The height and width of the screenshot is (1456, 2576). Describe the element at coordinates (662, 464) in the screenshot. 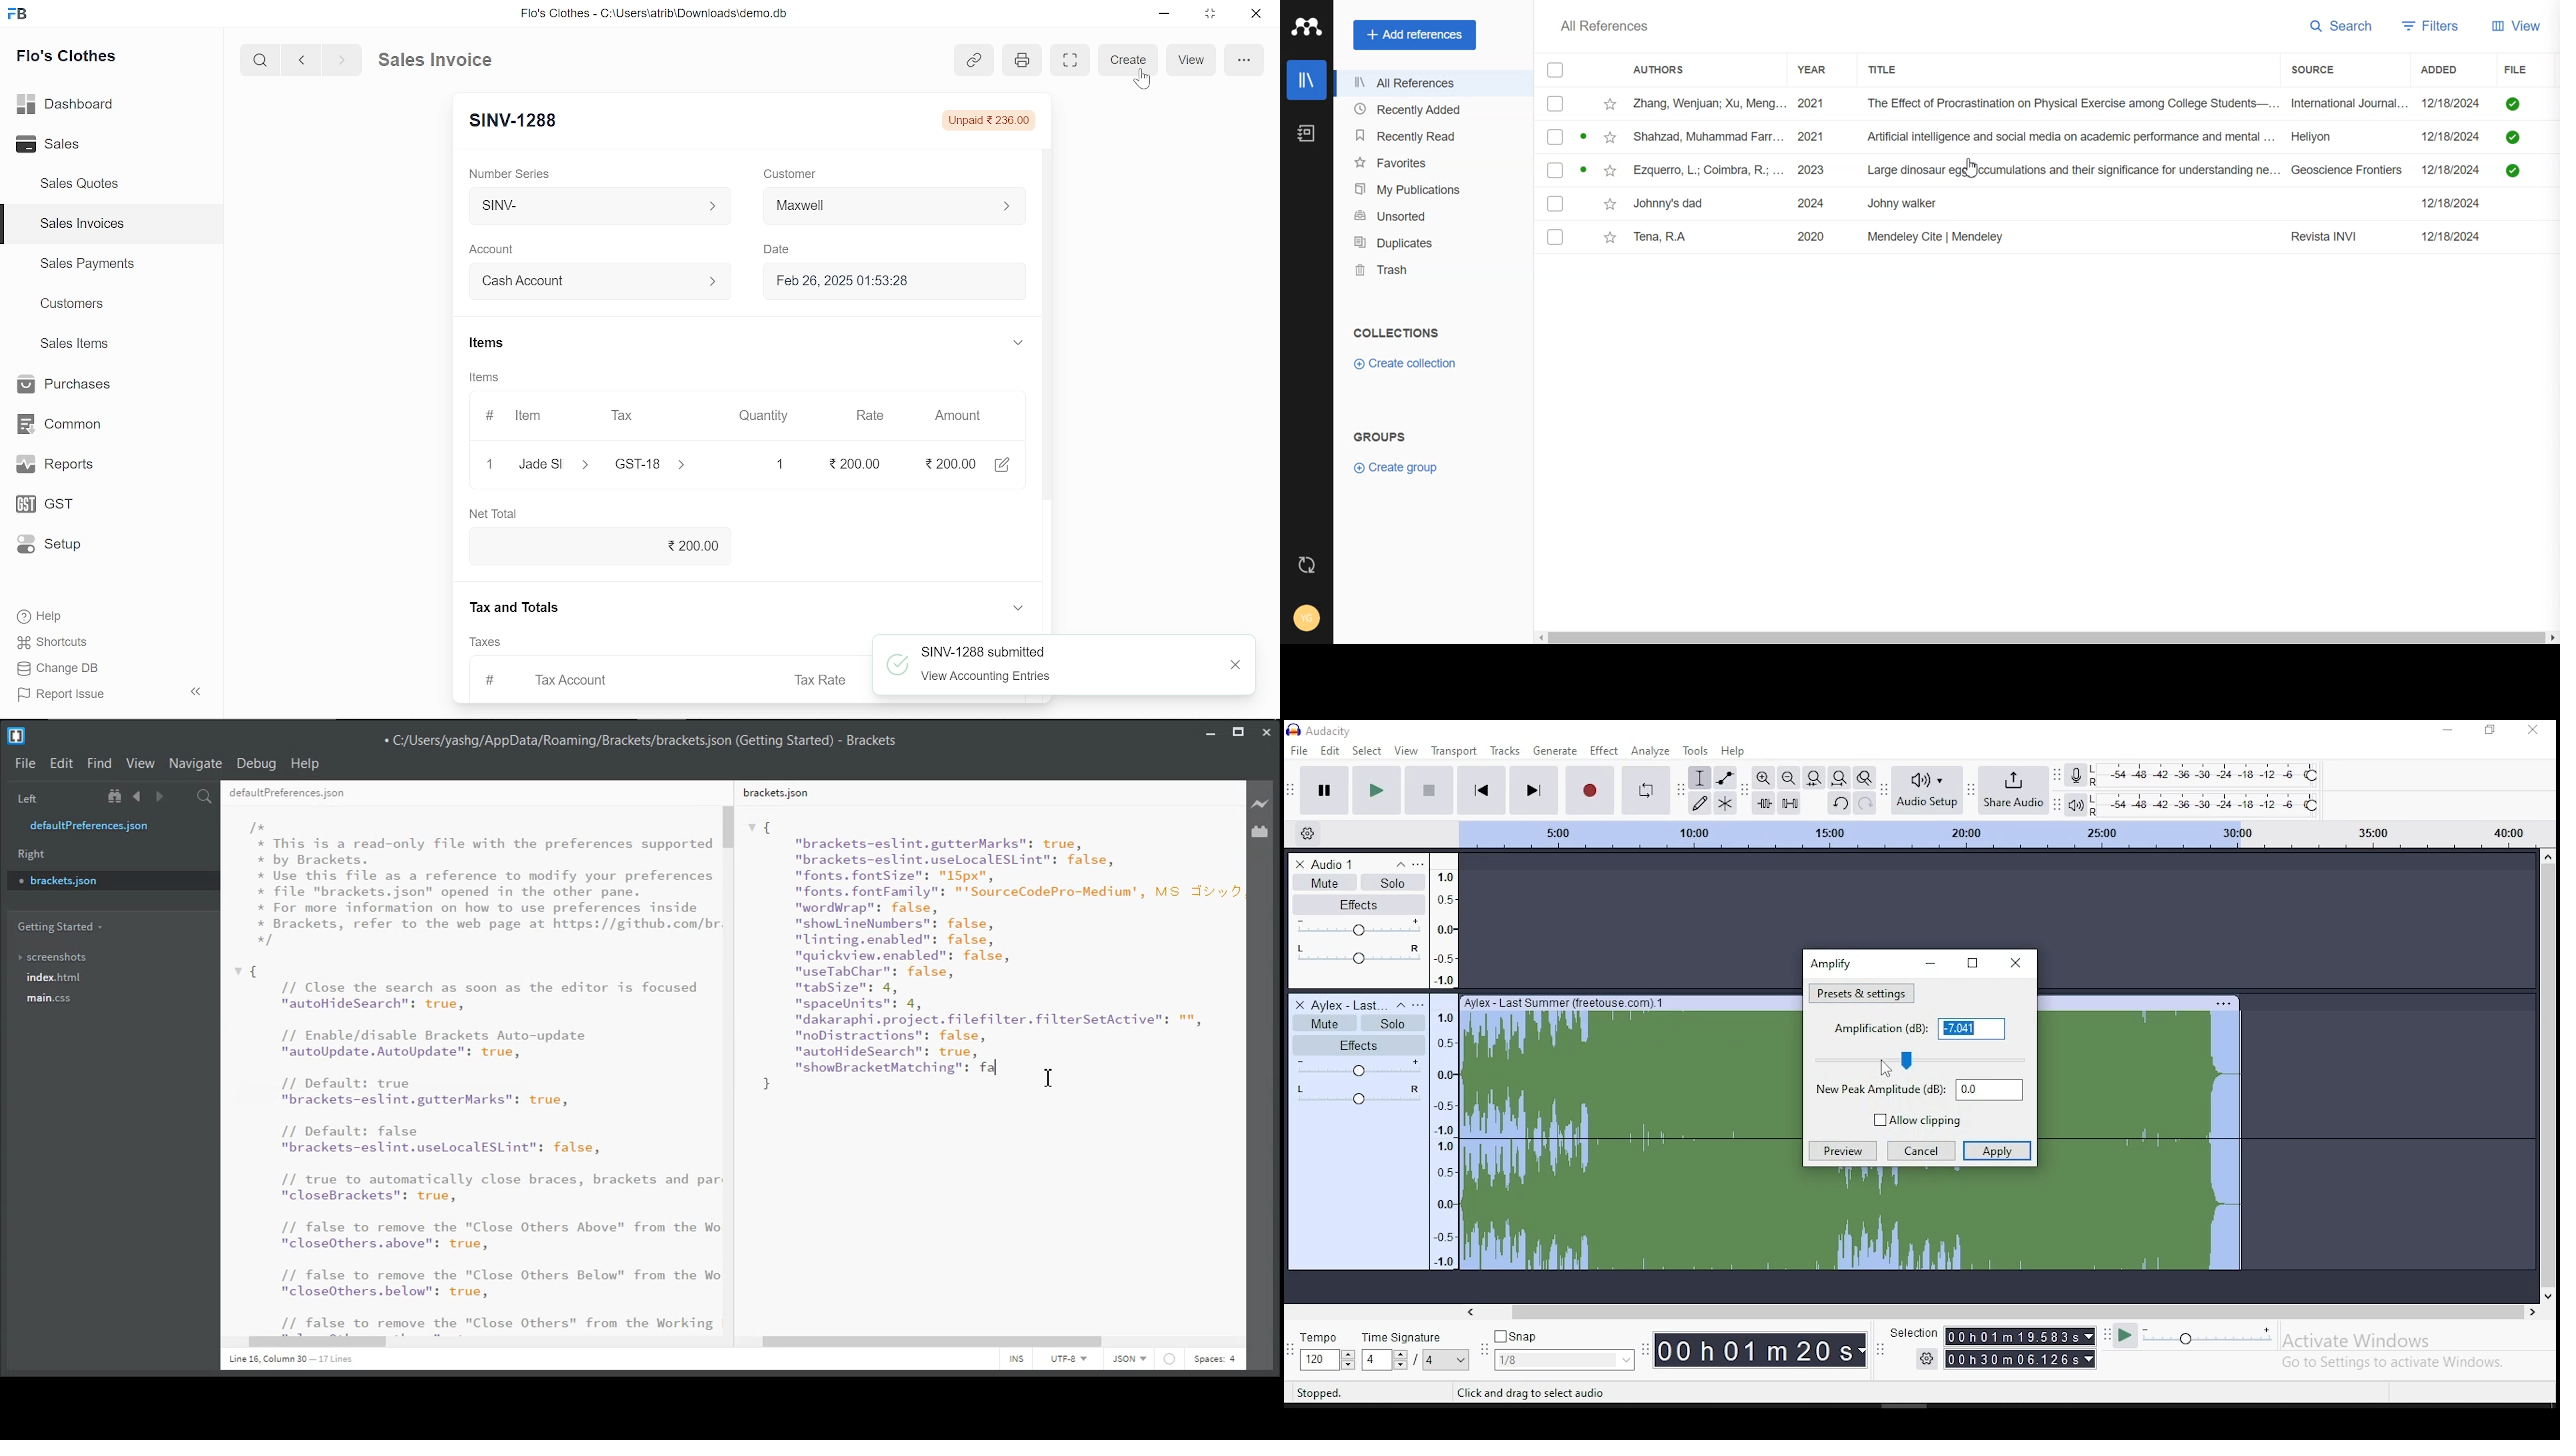

I see `GST-18` at that location.